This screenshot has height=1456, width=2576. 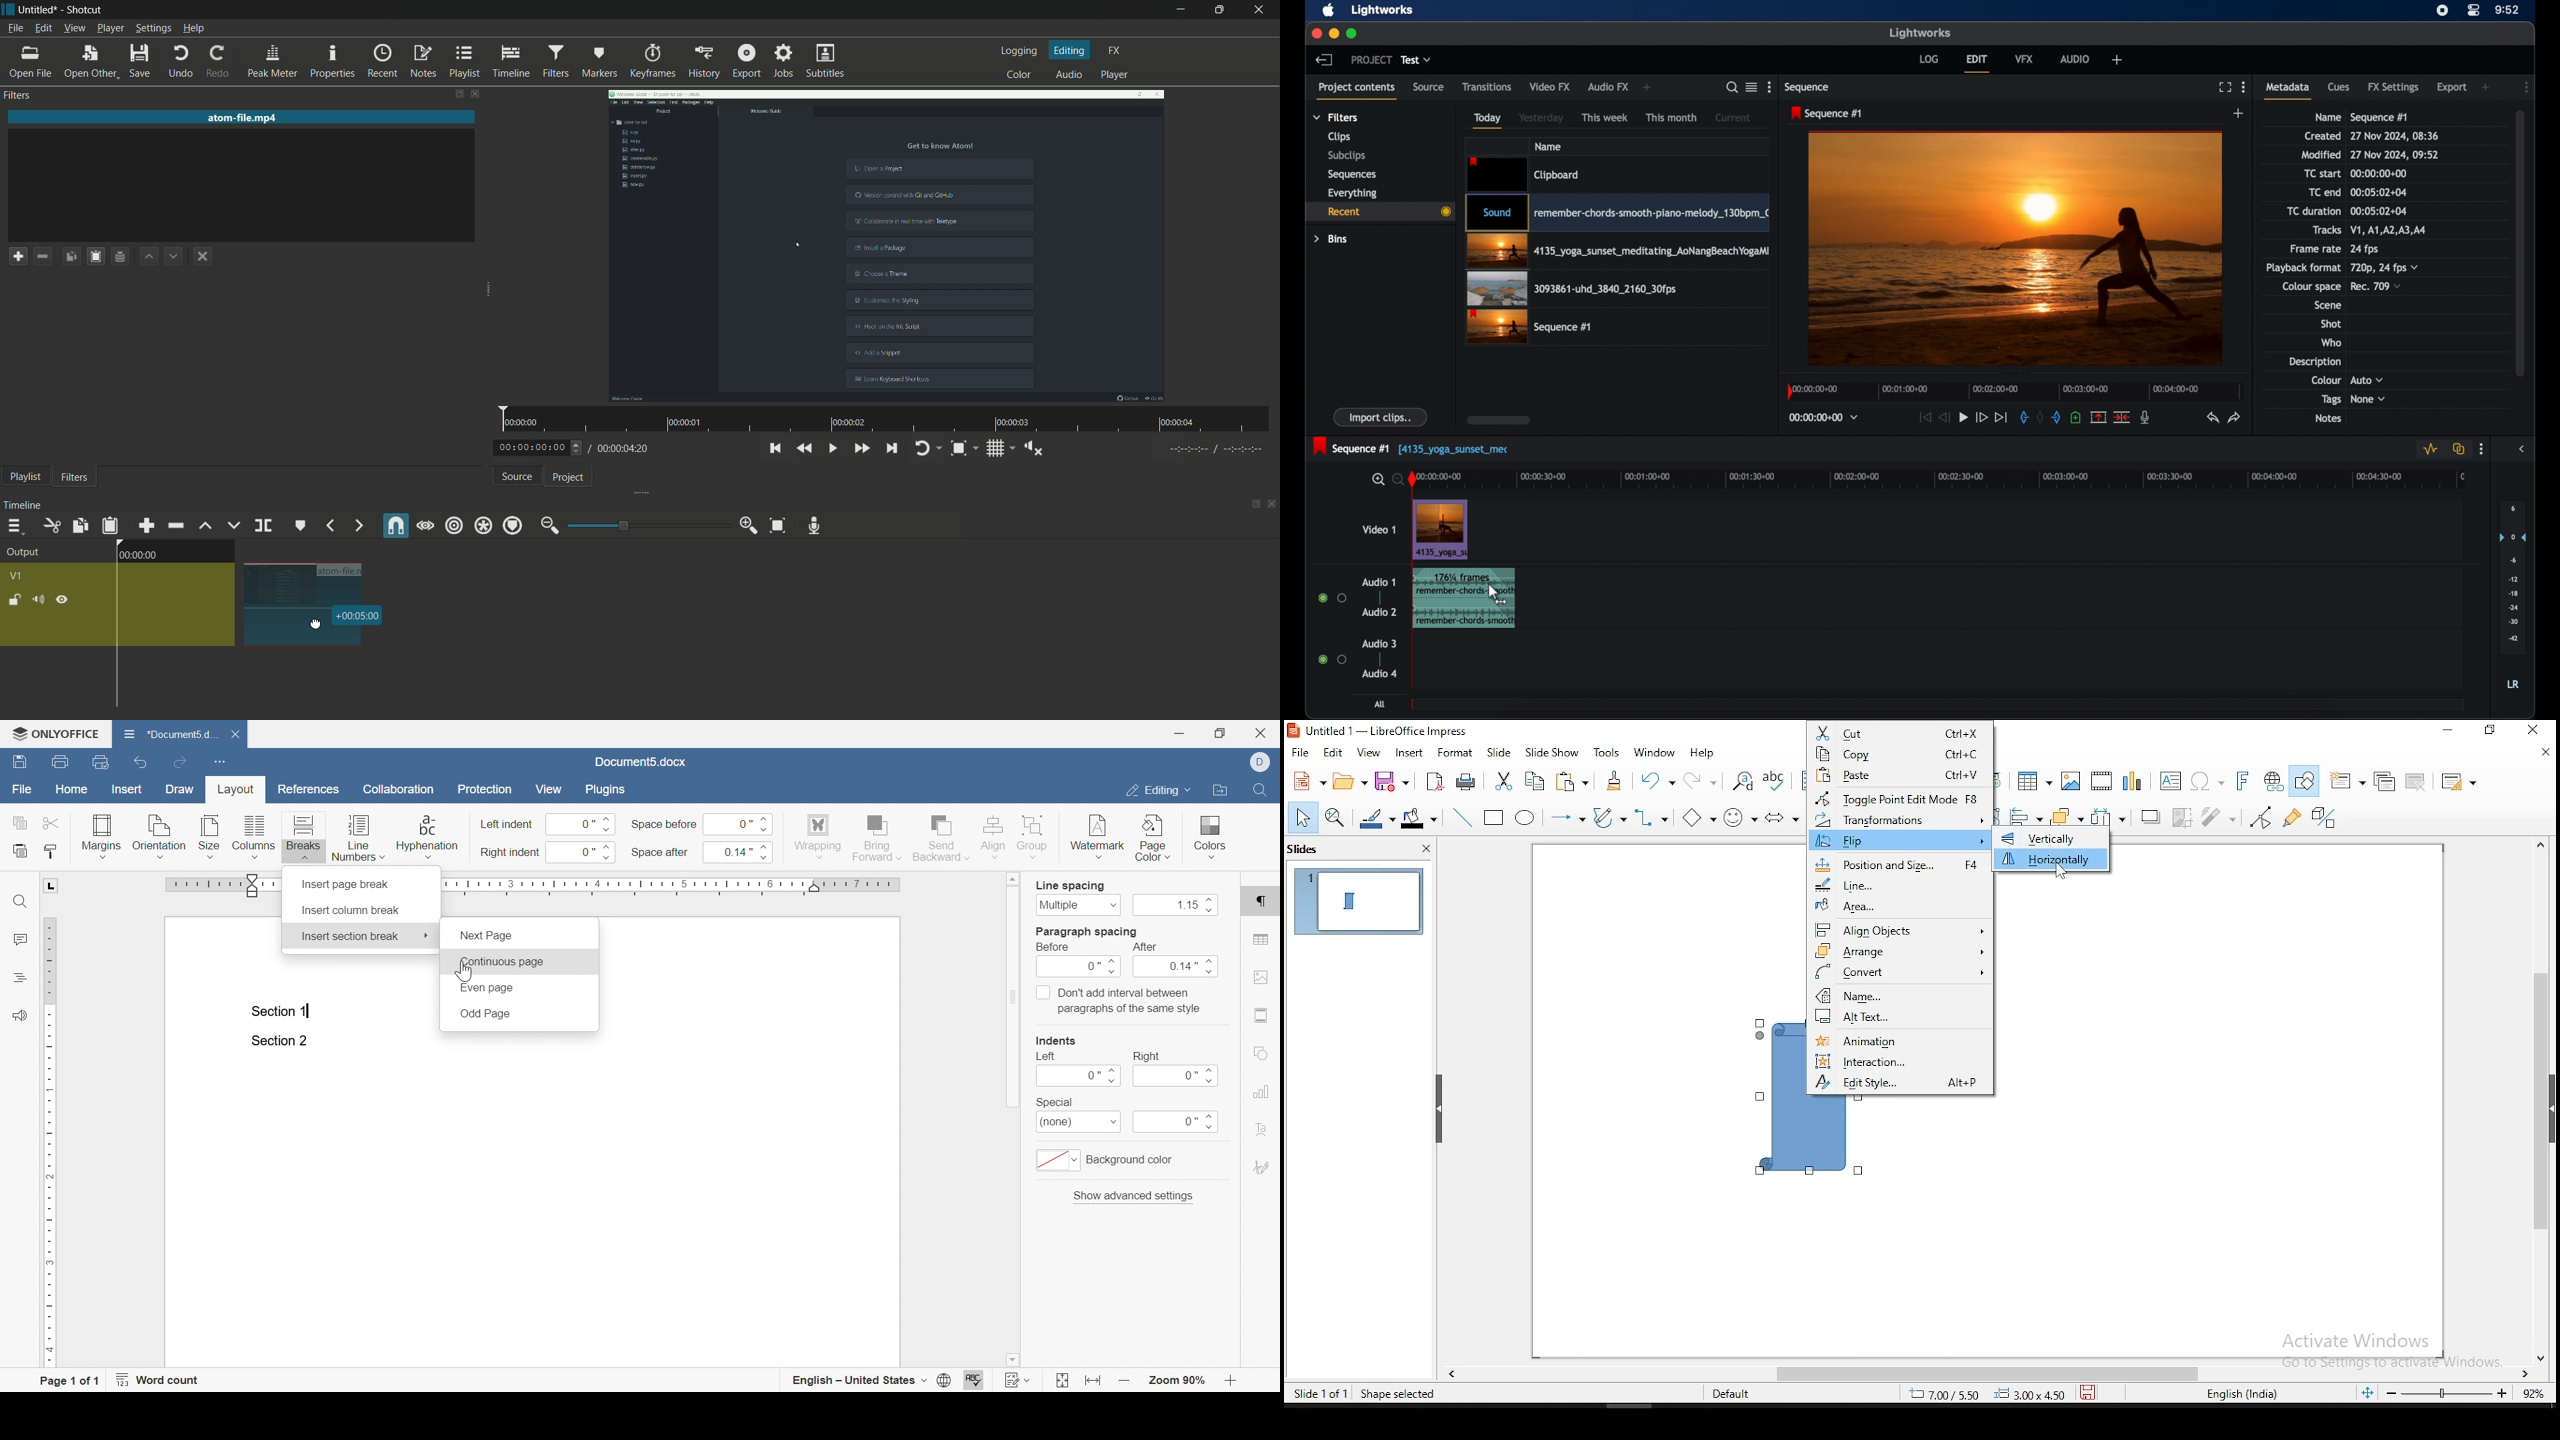 I want to click on paste, so click(x=1903, y=775).